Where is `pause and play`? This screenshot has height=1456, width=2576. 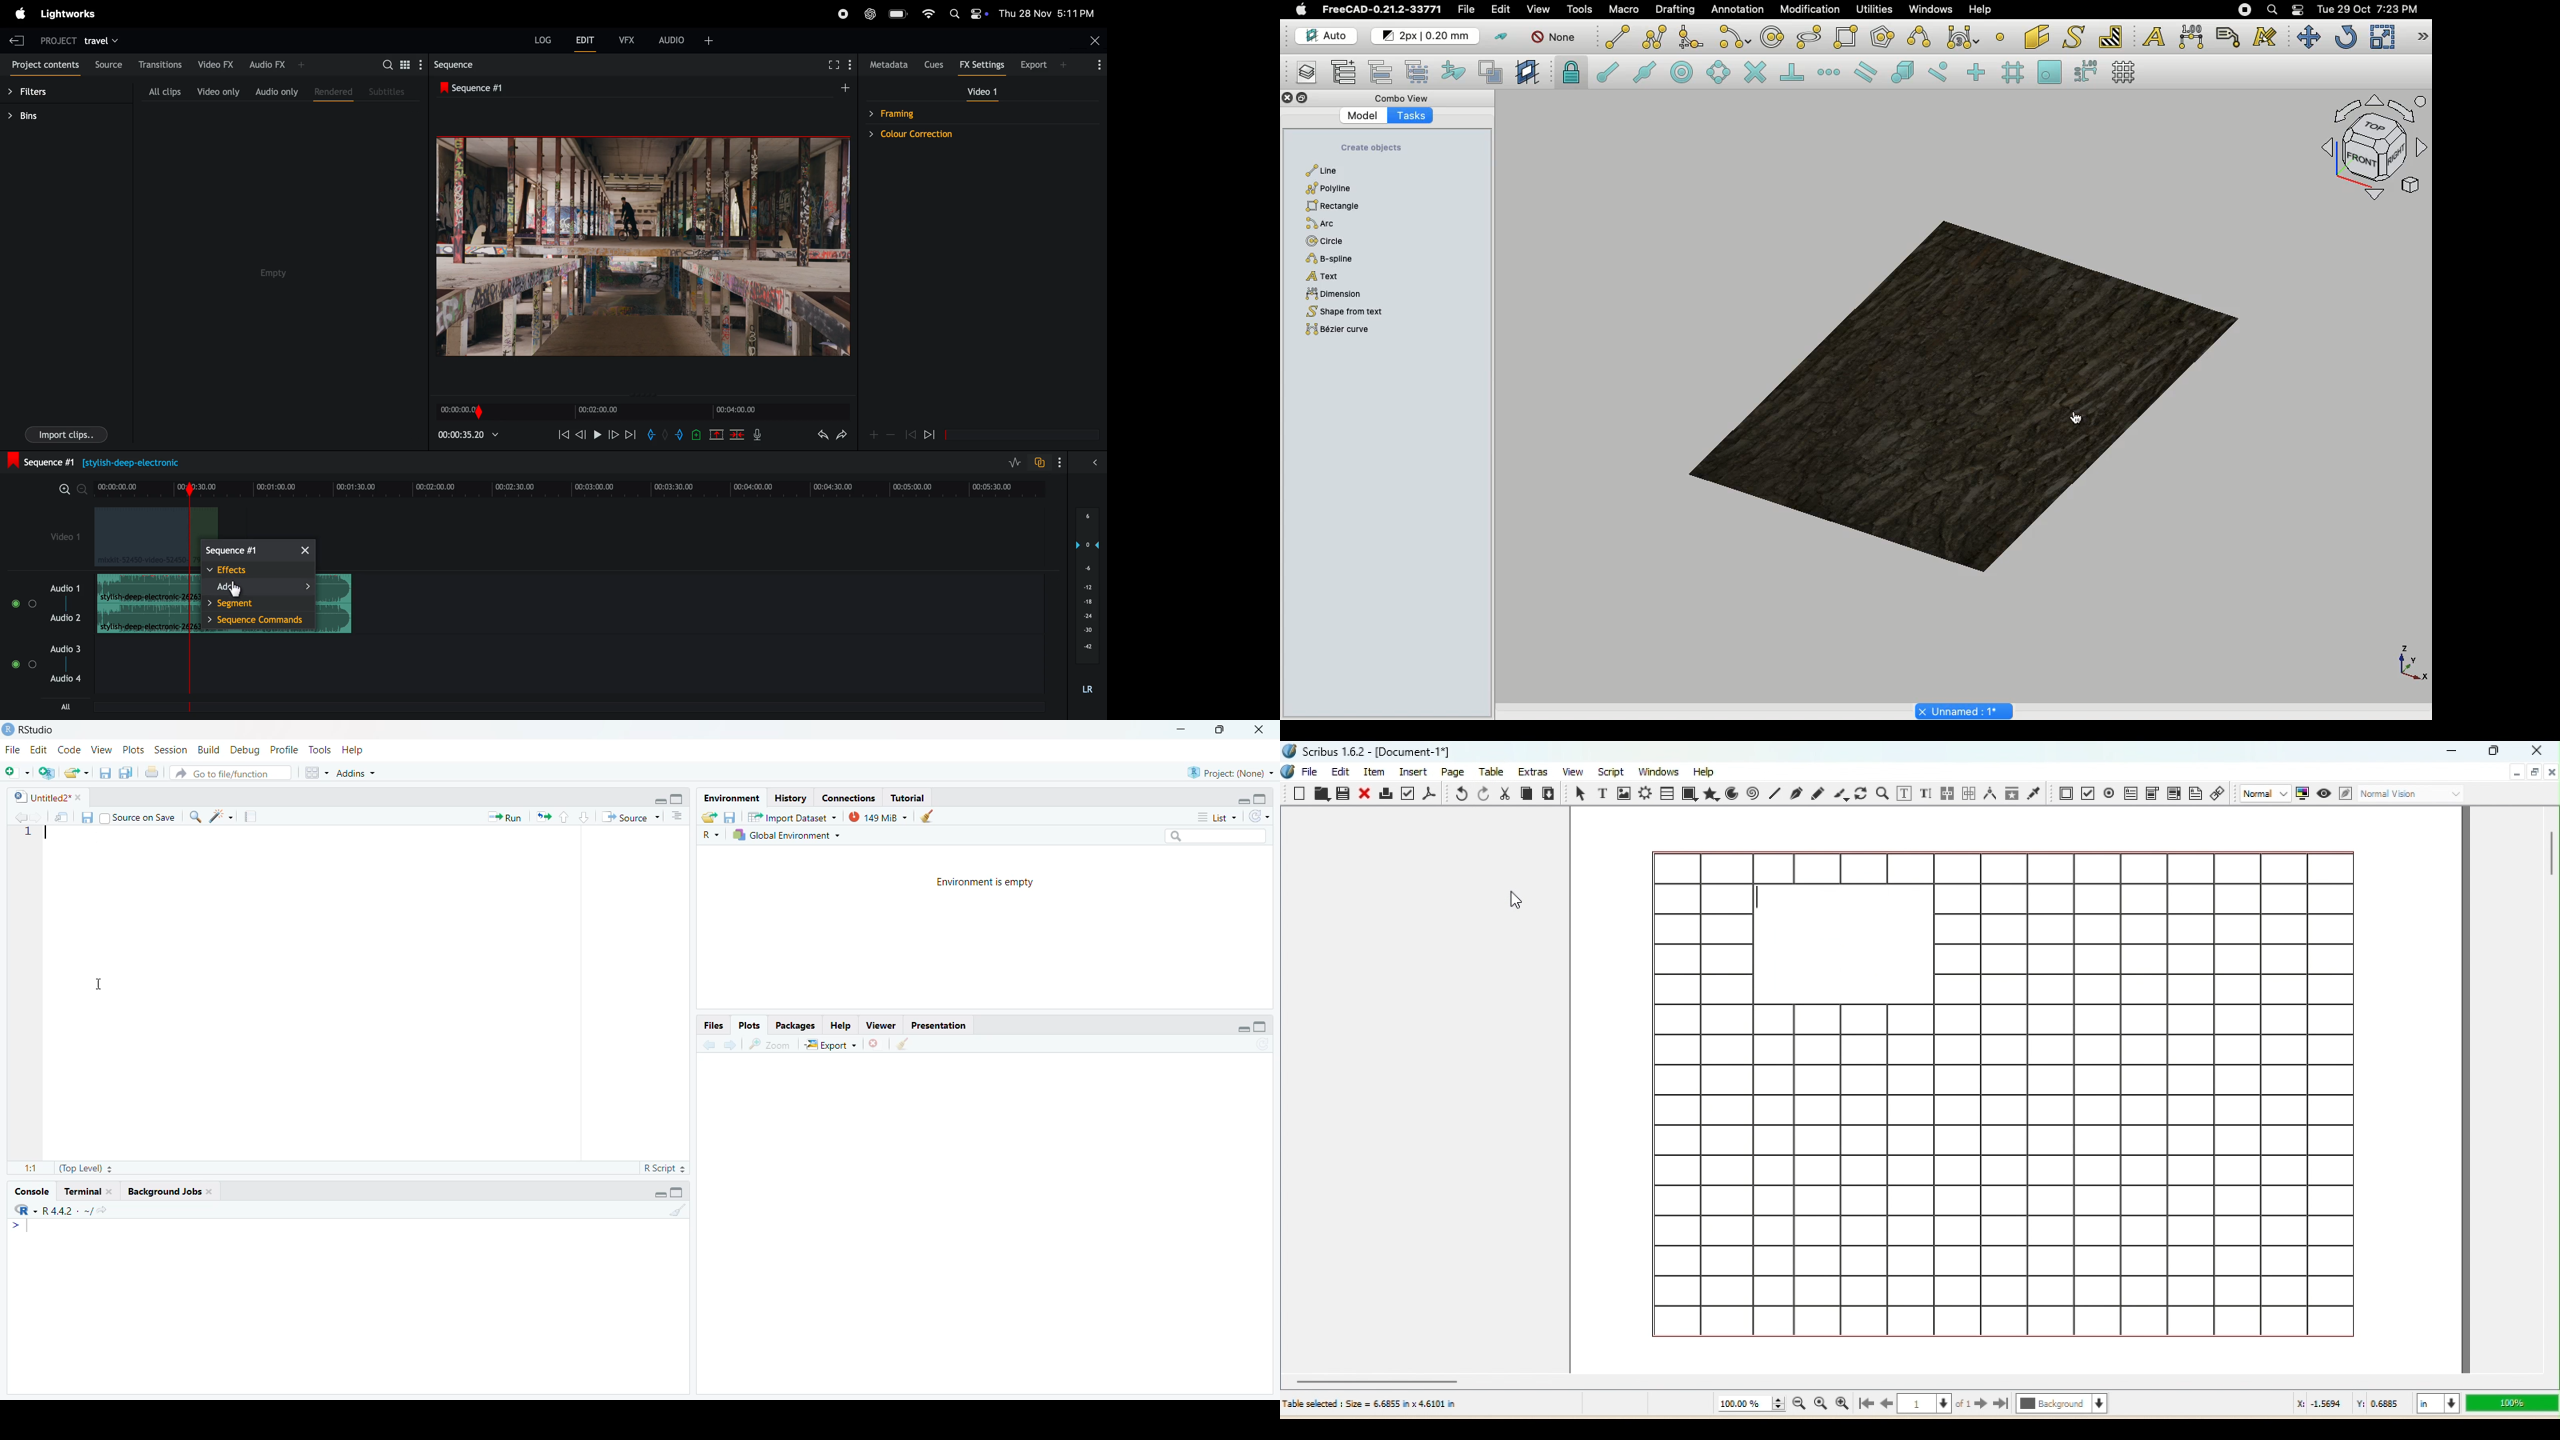 pause and play is located at coordinates (597, 433).